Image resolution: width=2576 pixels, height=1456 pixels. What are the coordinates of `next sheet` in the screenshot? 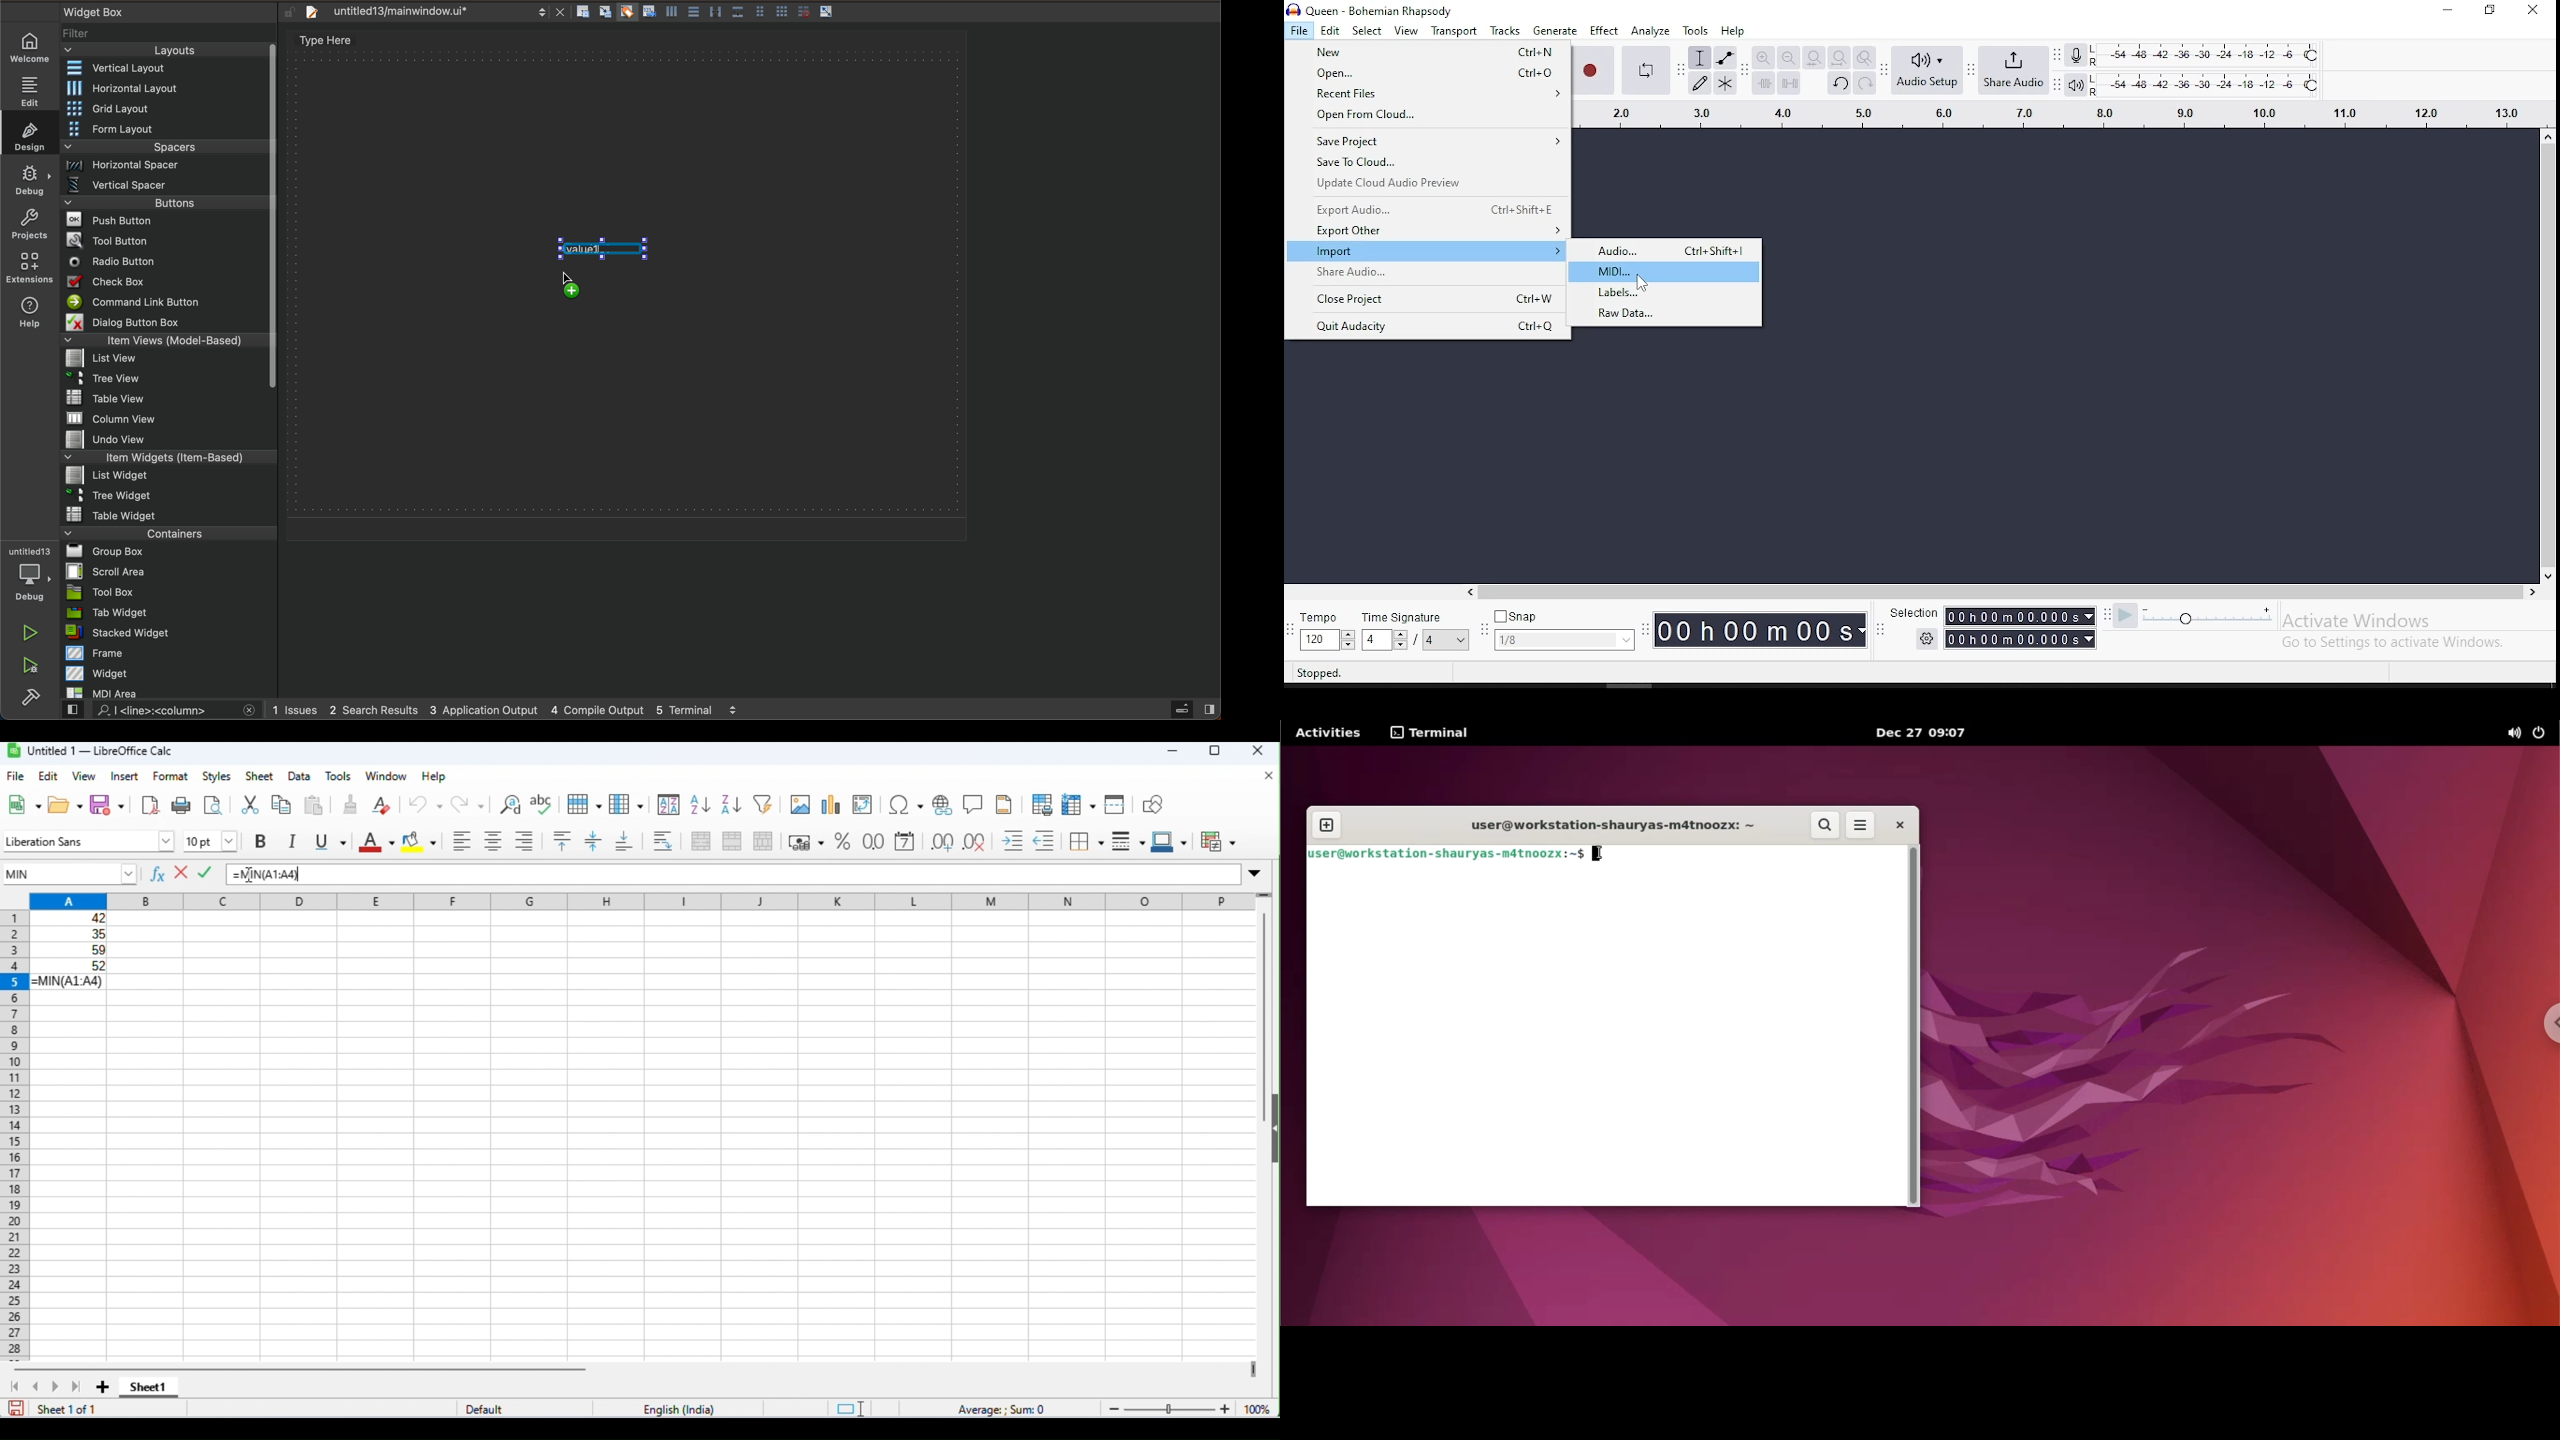 It's located at (56, 1387).